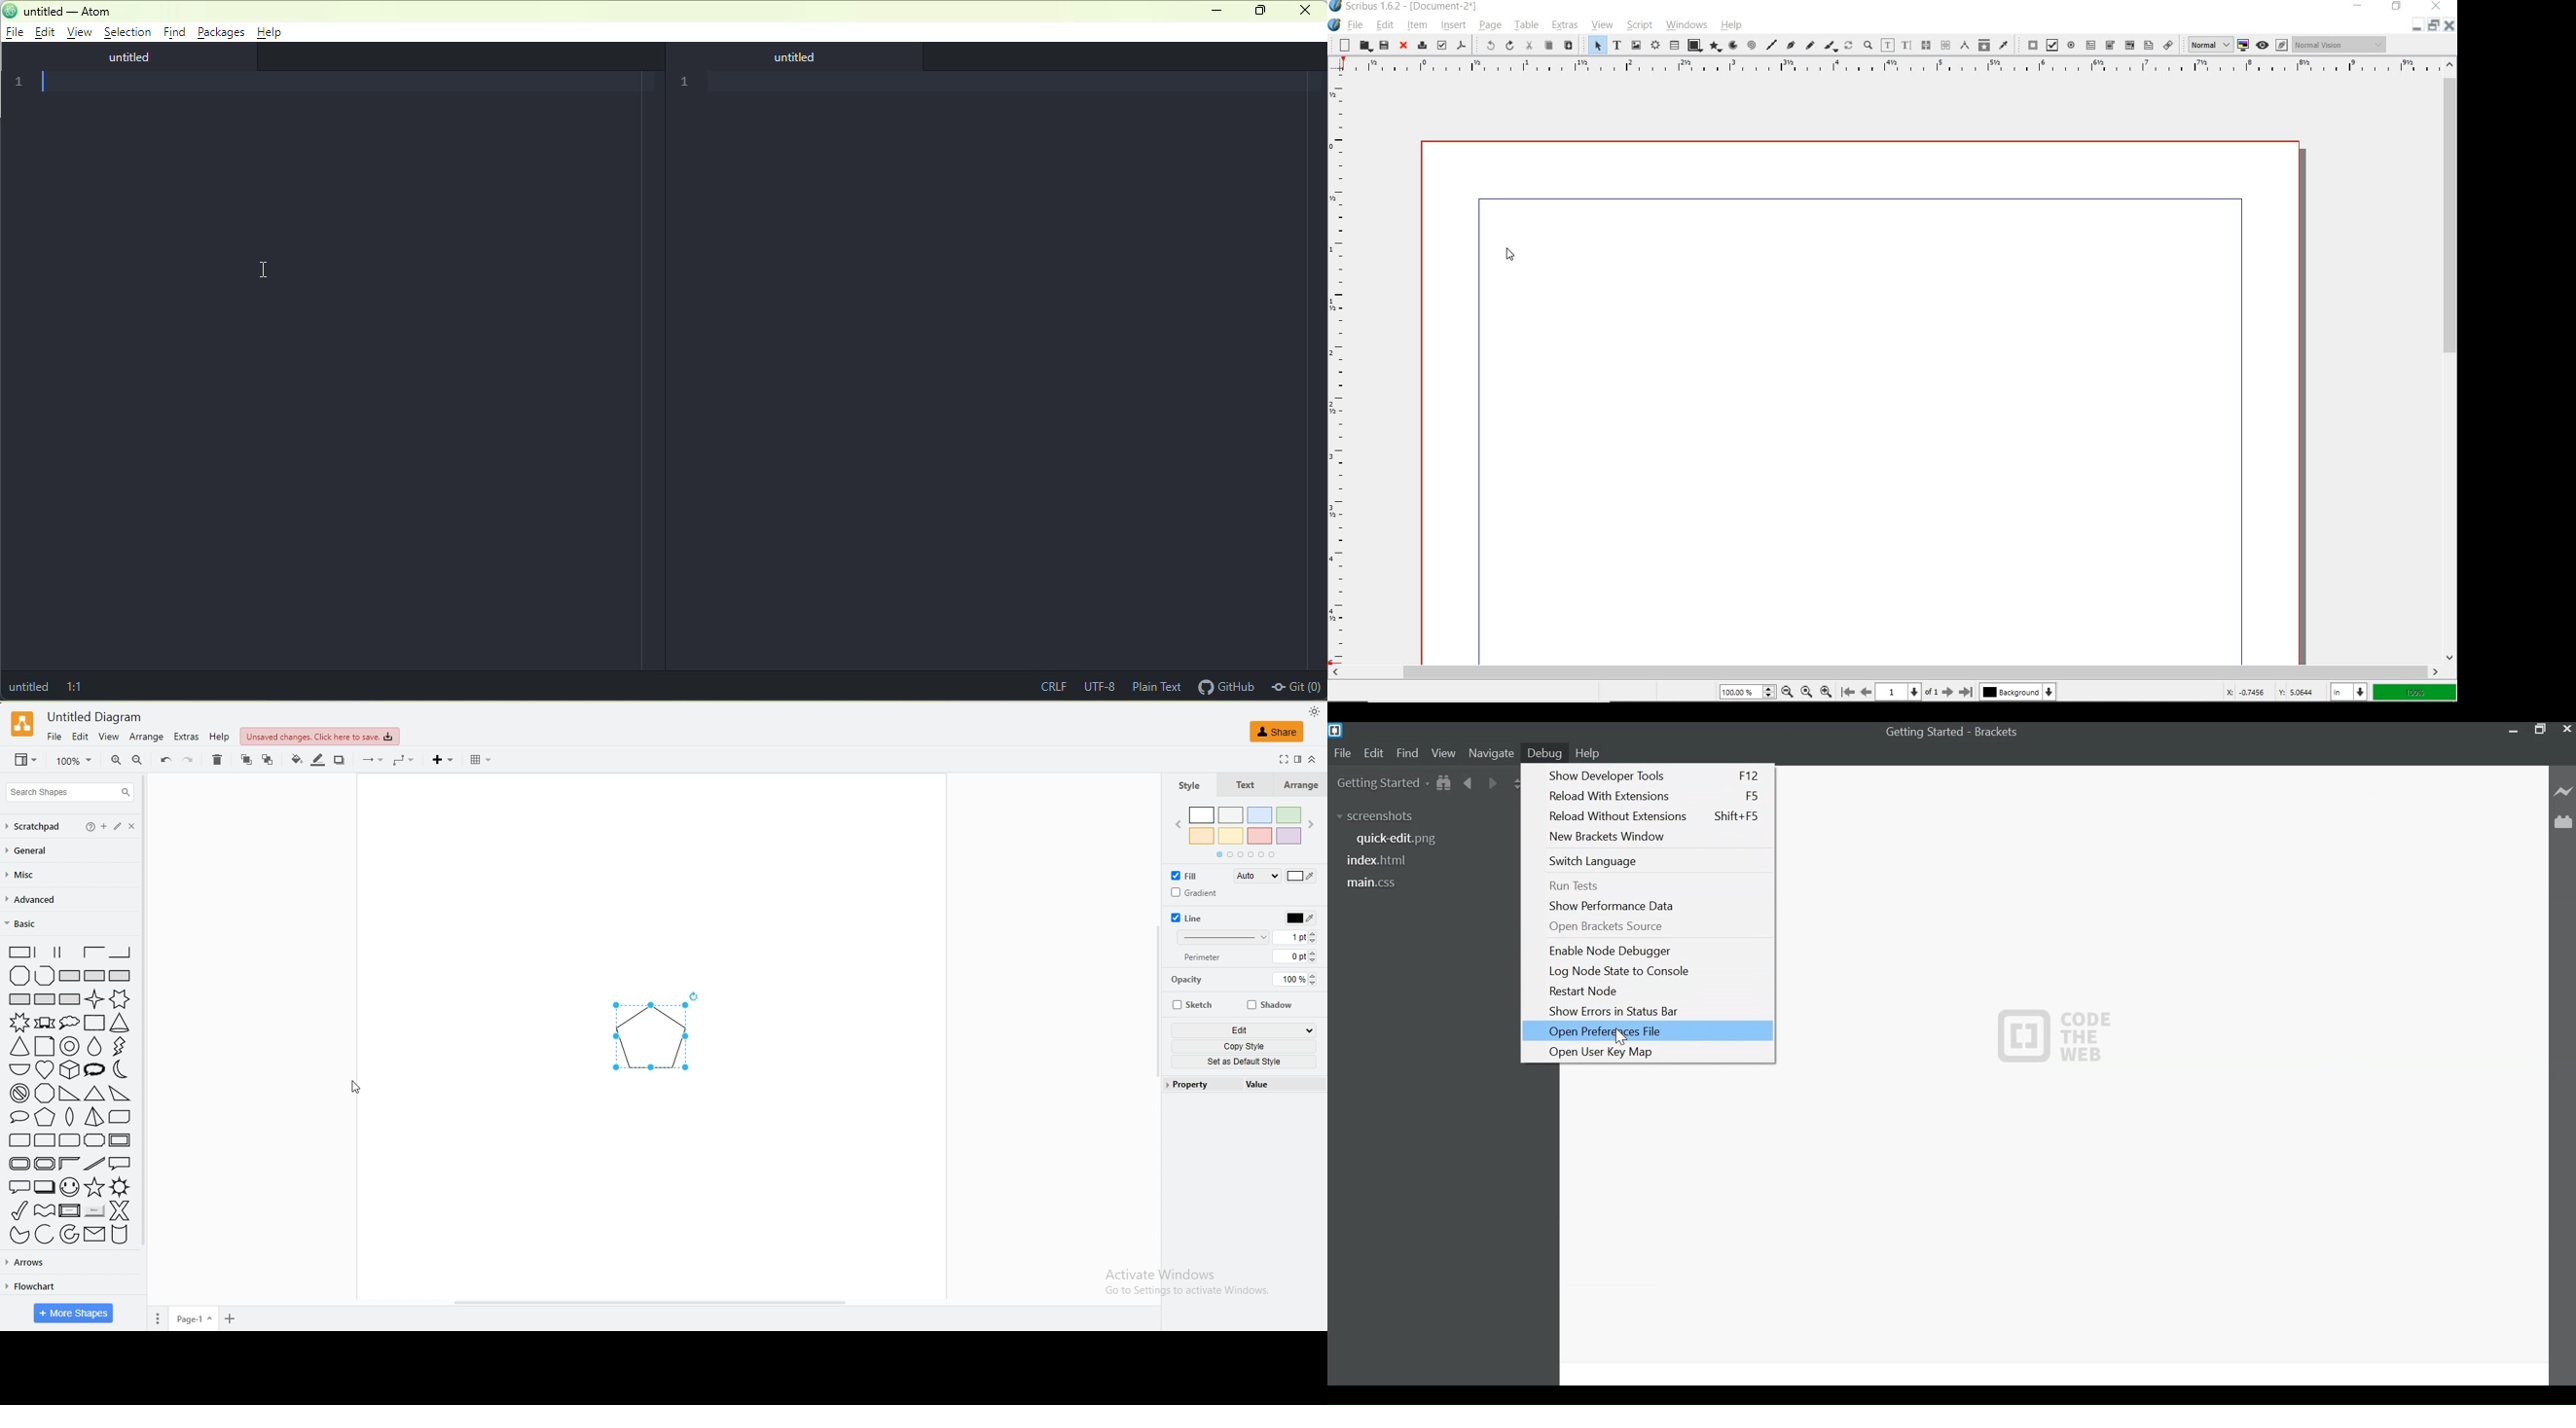 The width and height of the screenshot is (2576, 1428). What do you see at coordinates (373, 761) in the screenshot?
I see `arrow` at bounding box center [373, 761].